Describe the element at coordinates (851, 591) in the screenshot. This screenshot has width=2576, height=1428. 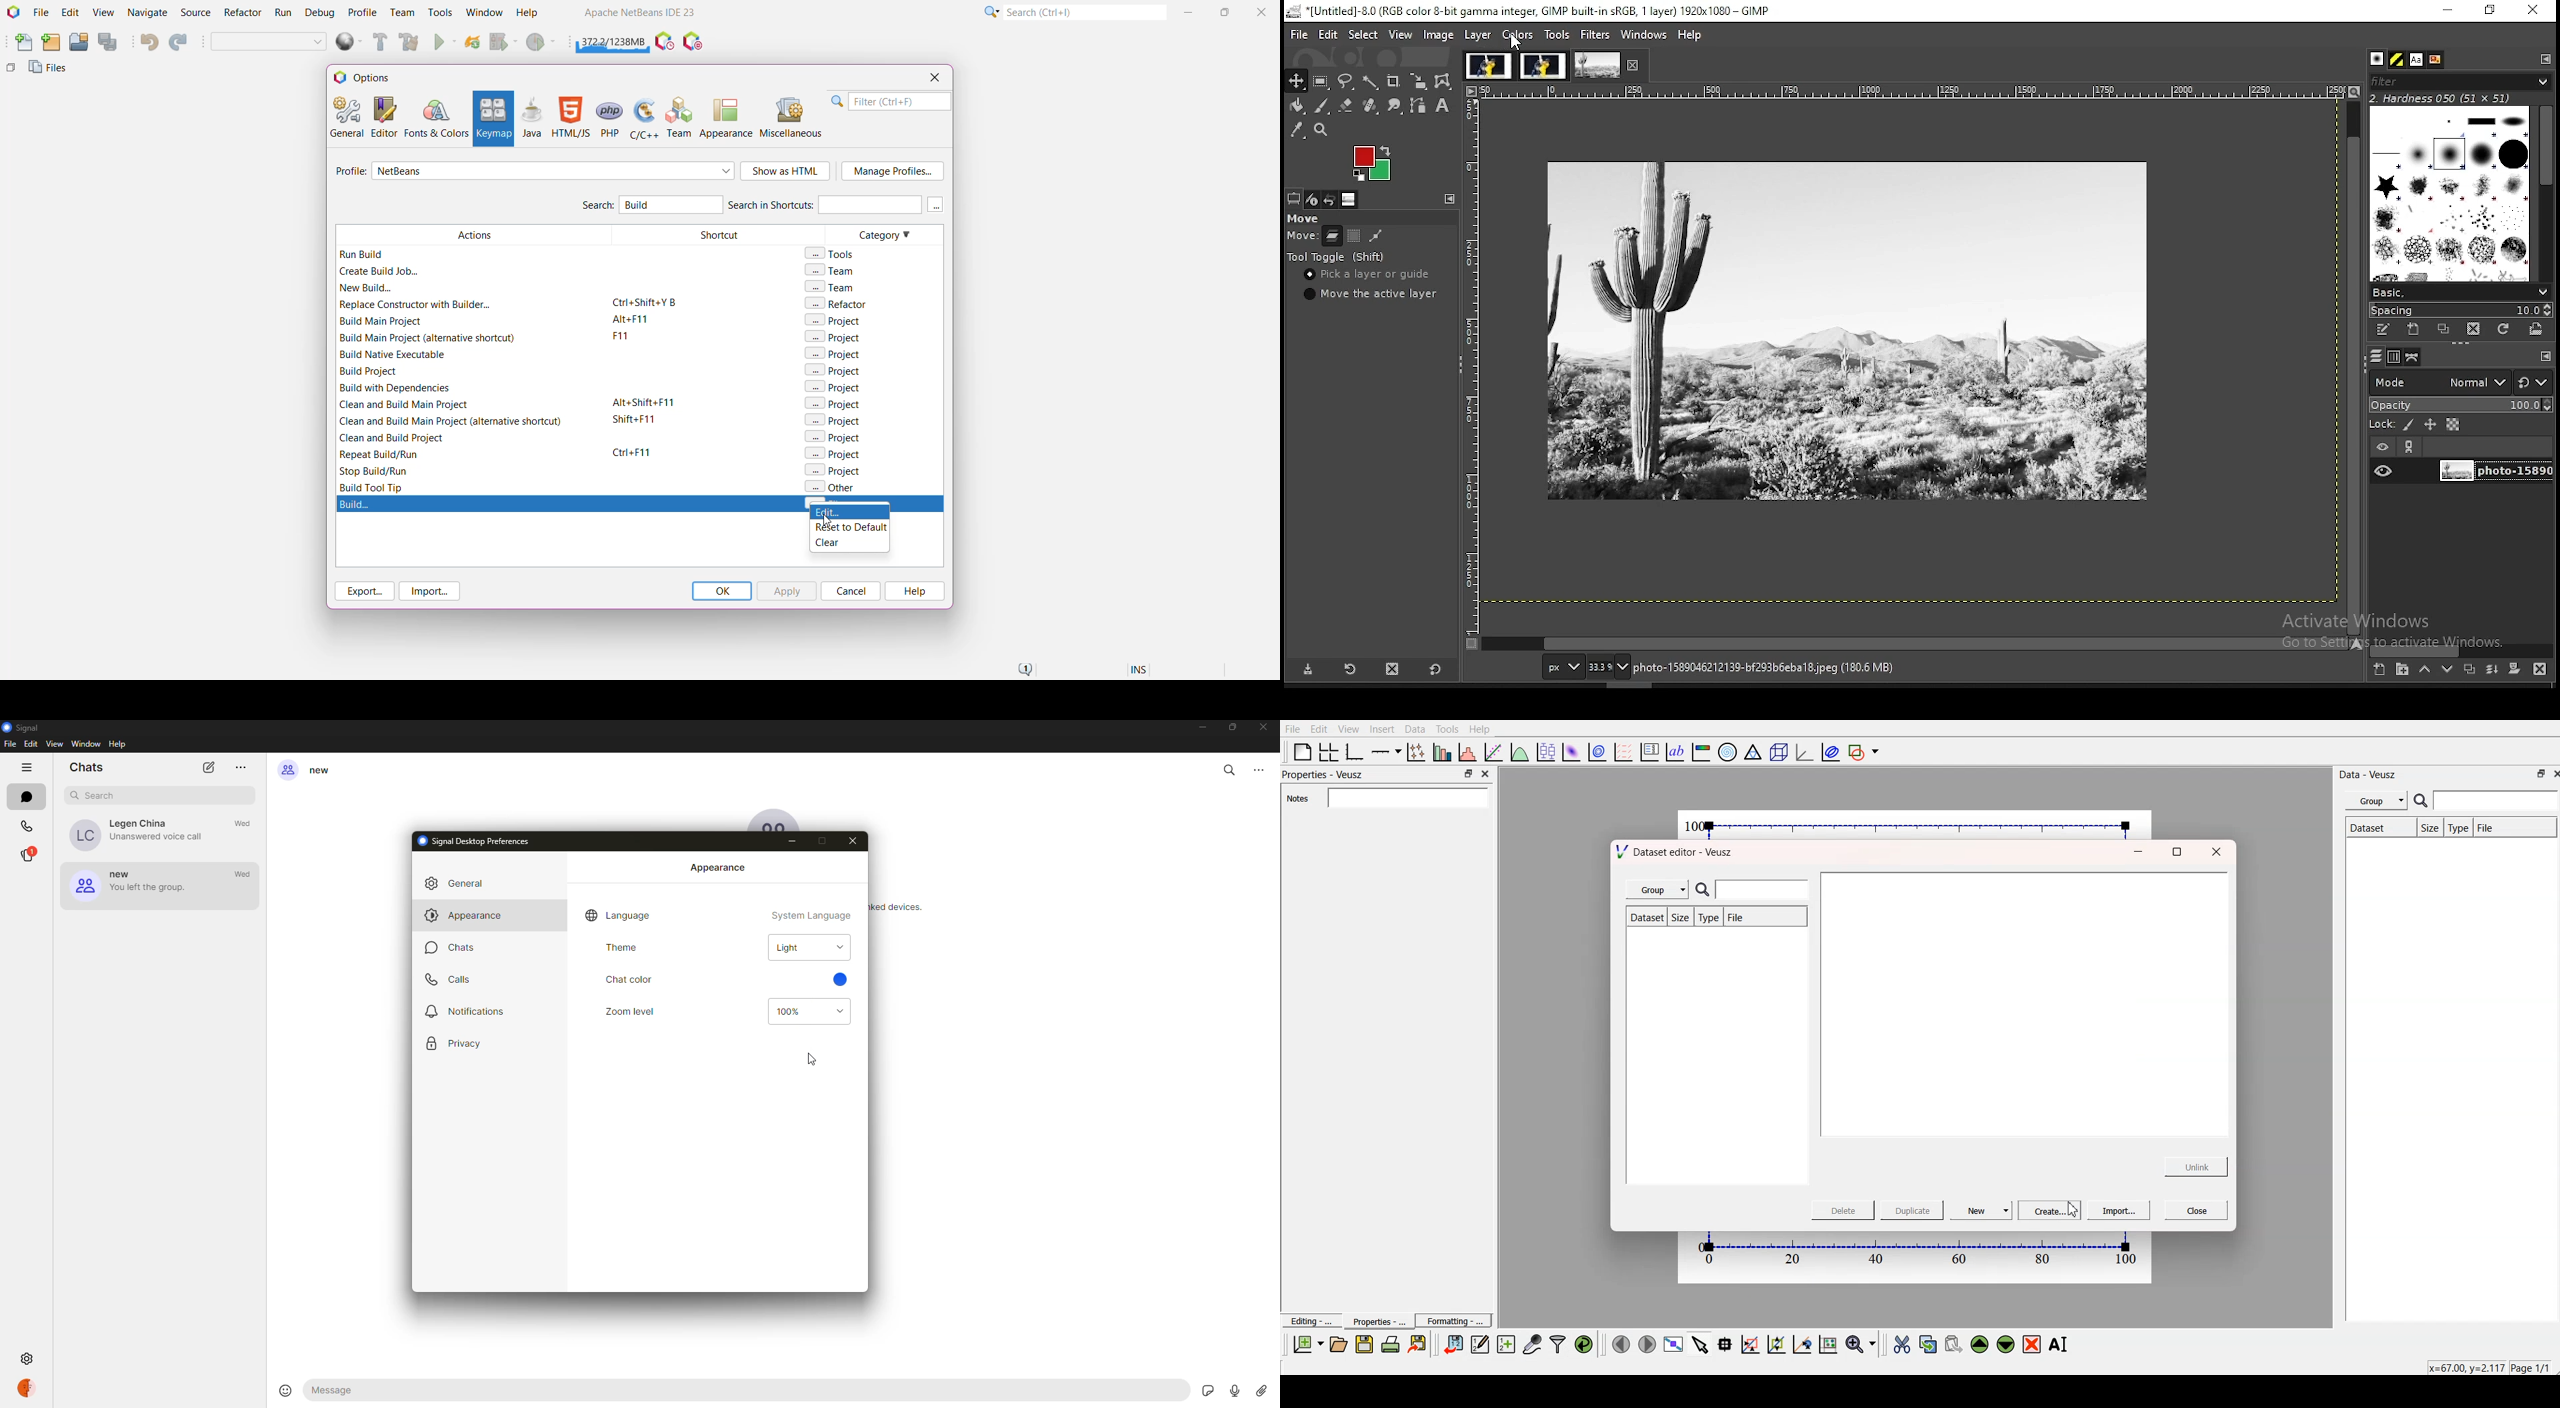
I see `Cancel` at that location.